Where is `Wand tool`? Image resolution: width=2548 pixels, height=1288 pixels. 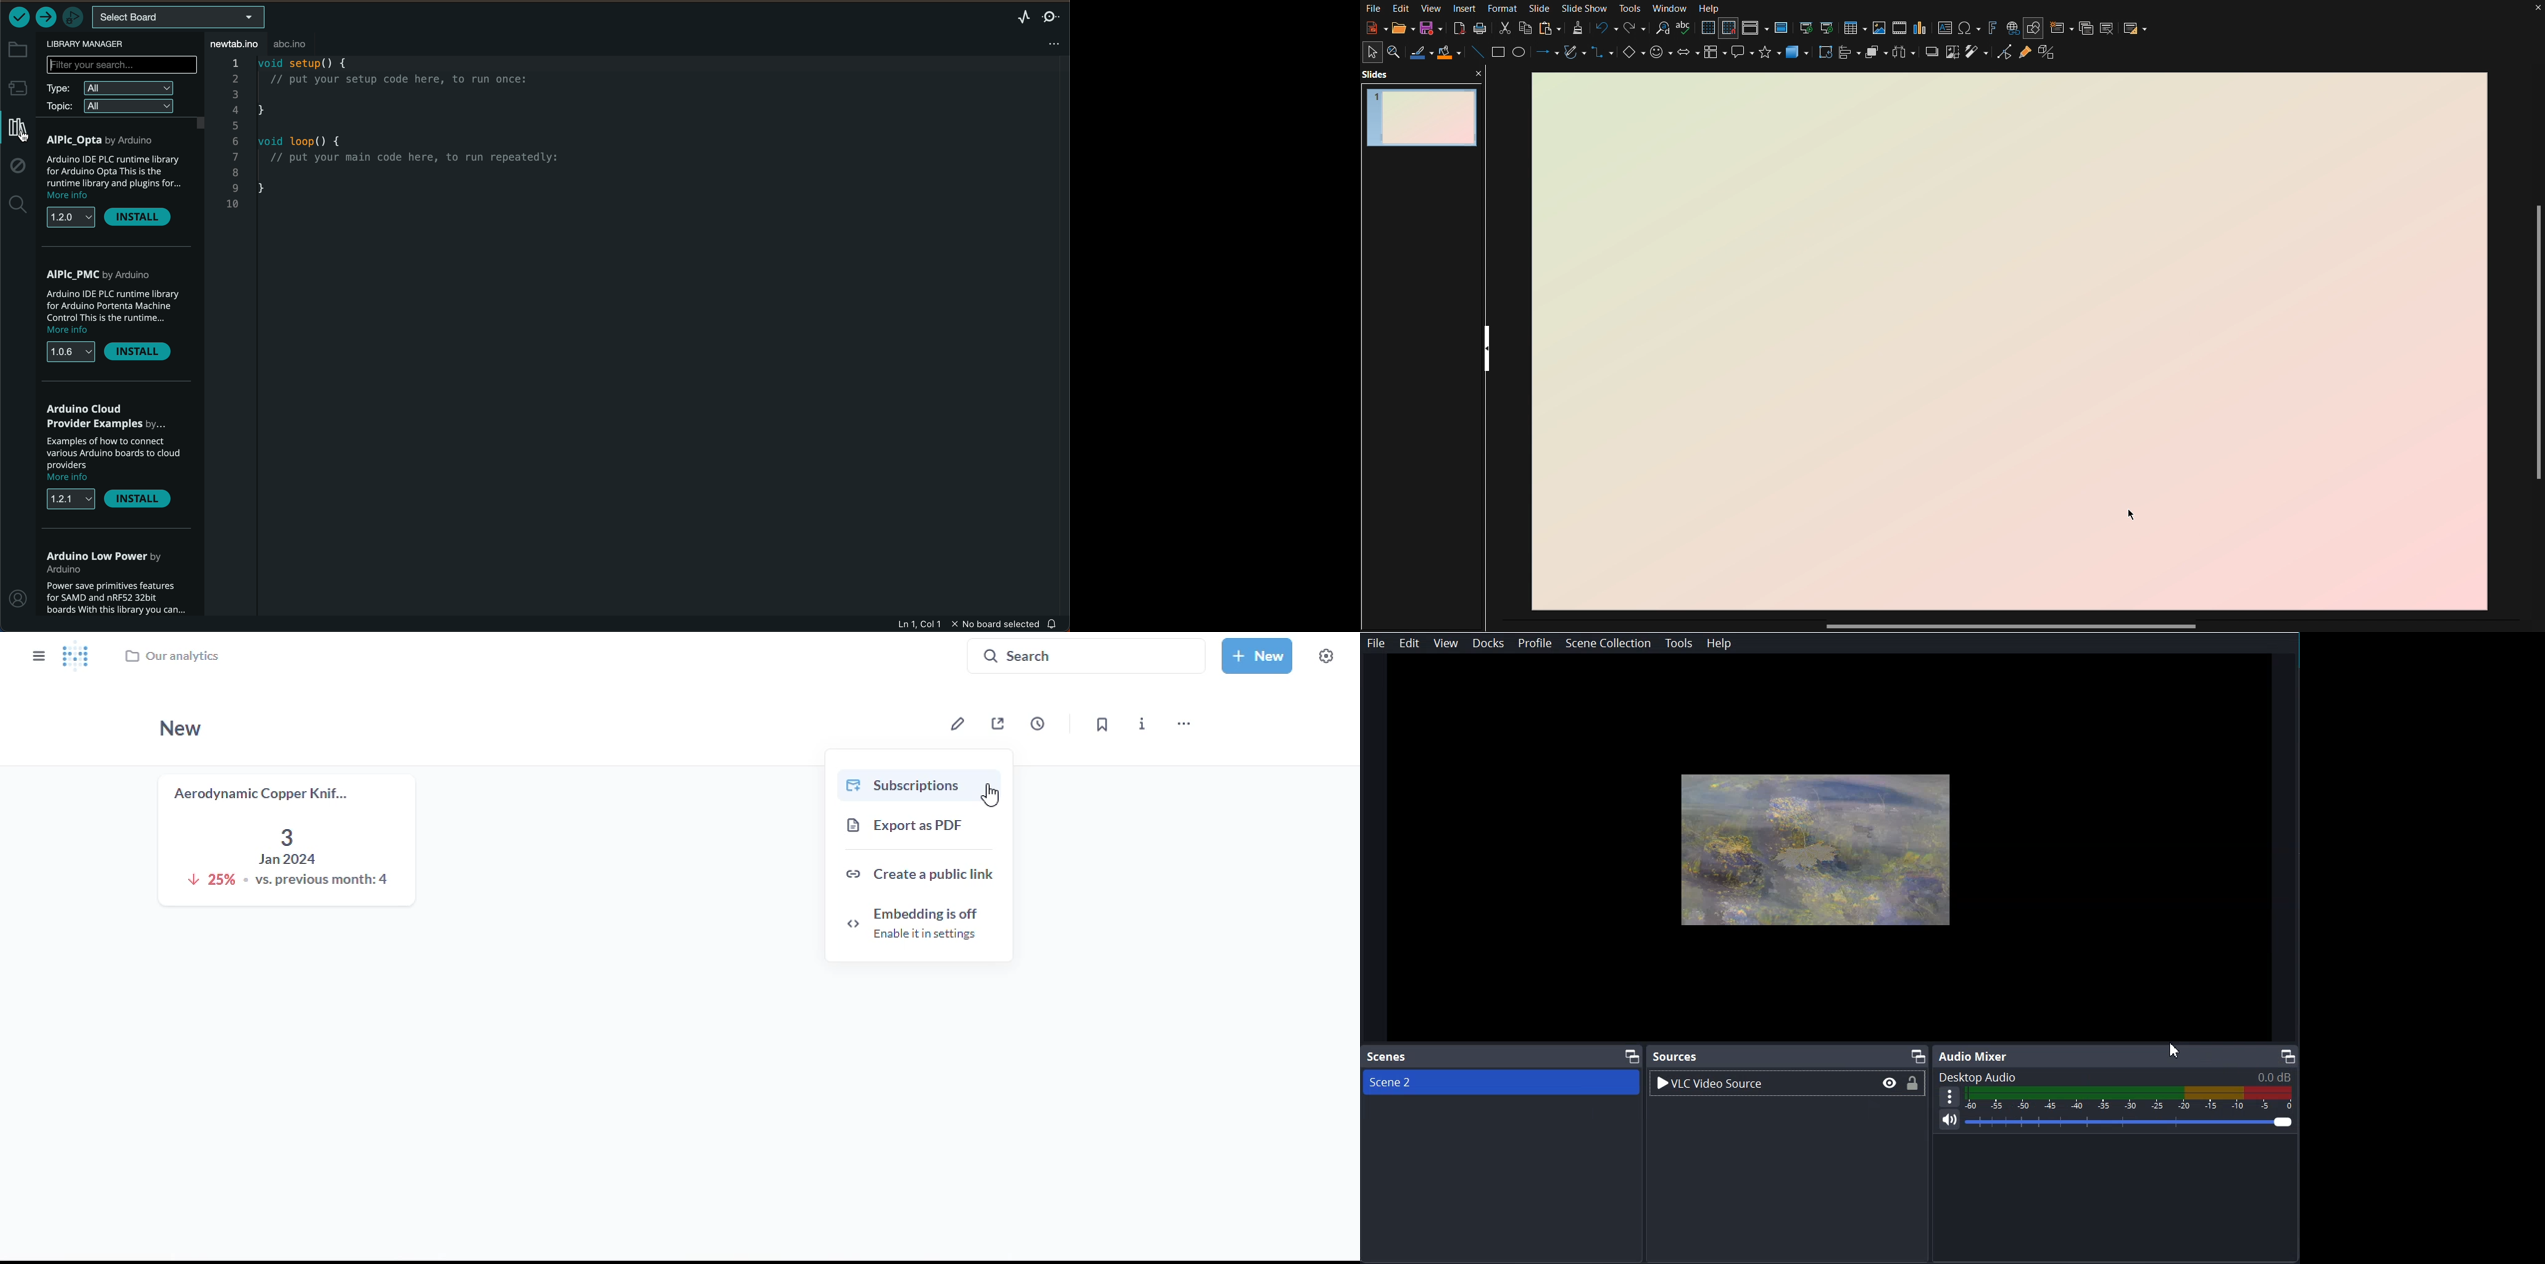 Wand tool is located at coordinates (1977, 57).